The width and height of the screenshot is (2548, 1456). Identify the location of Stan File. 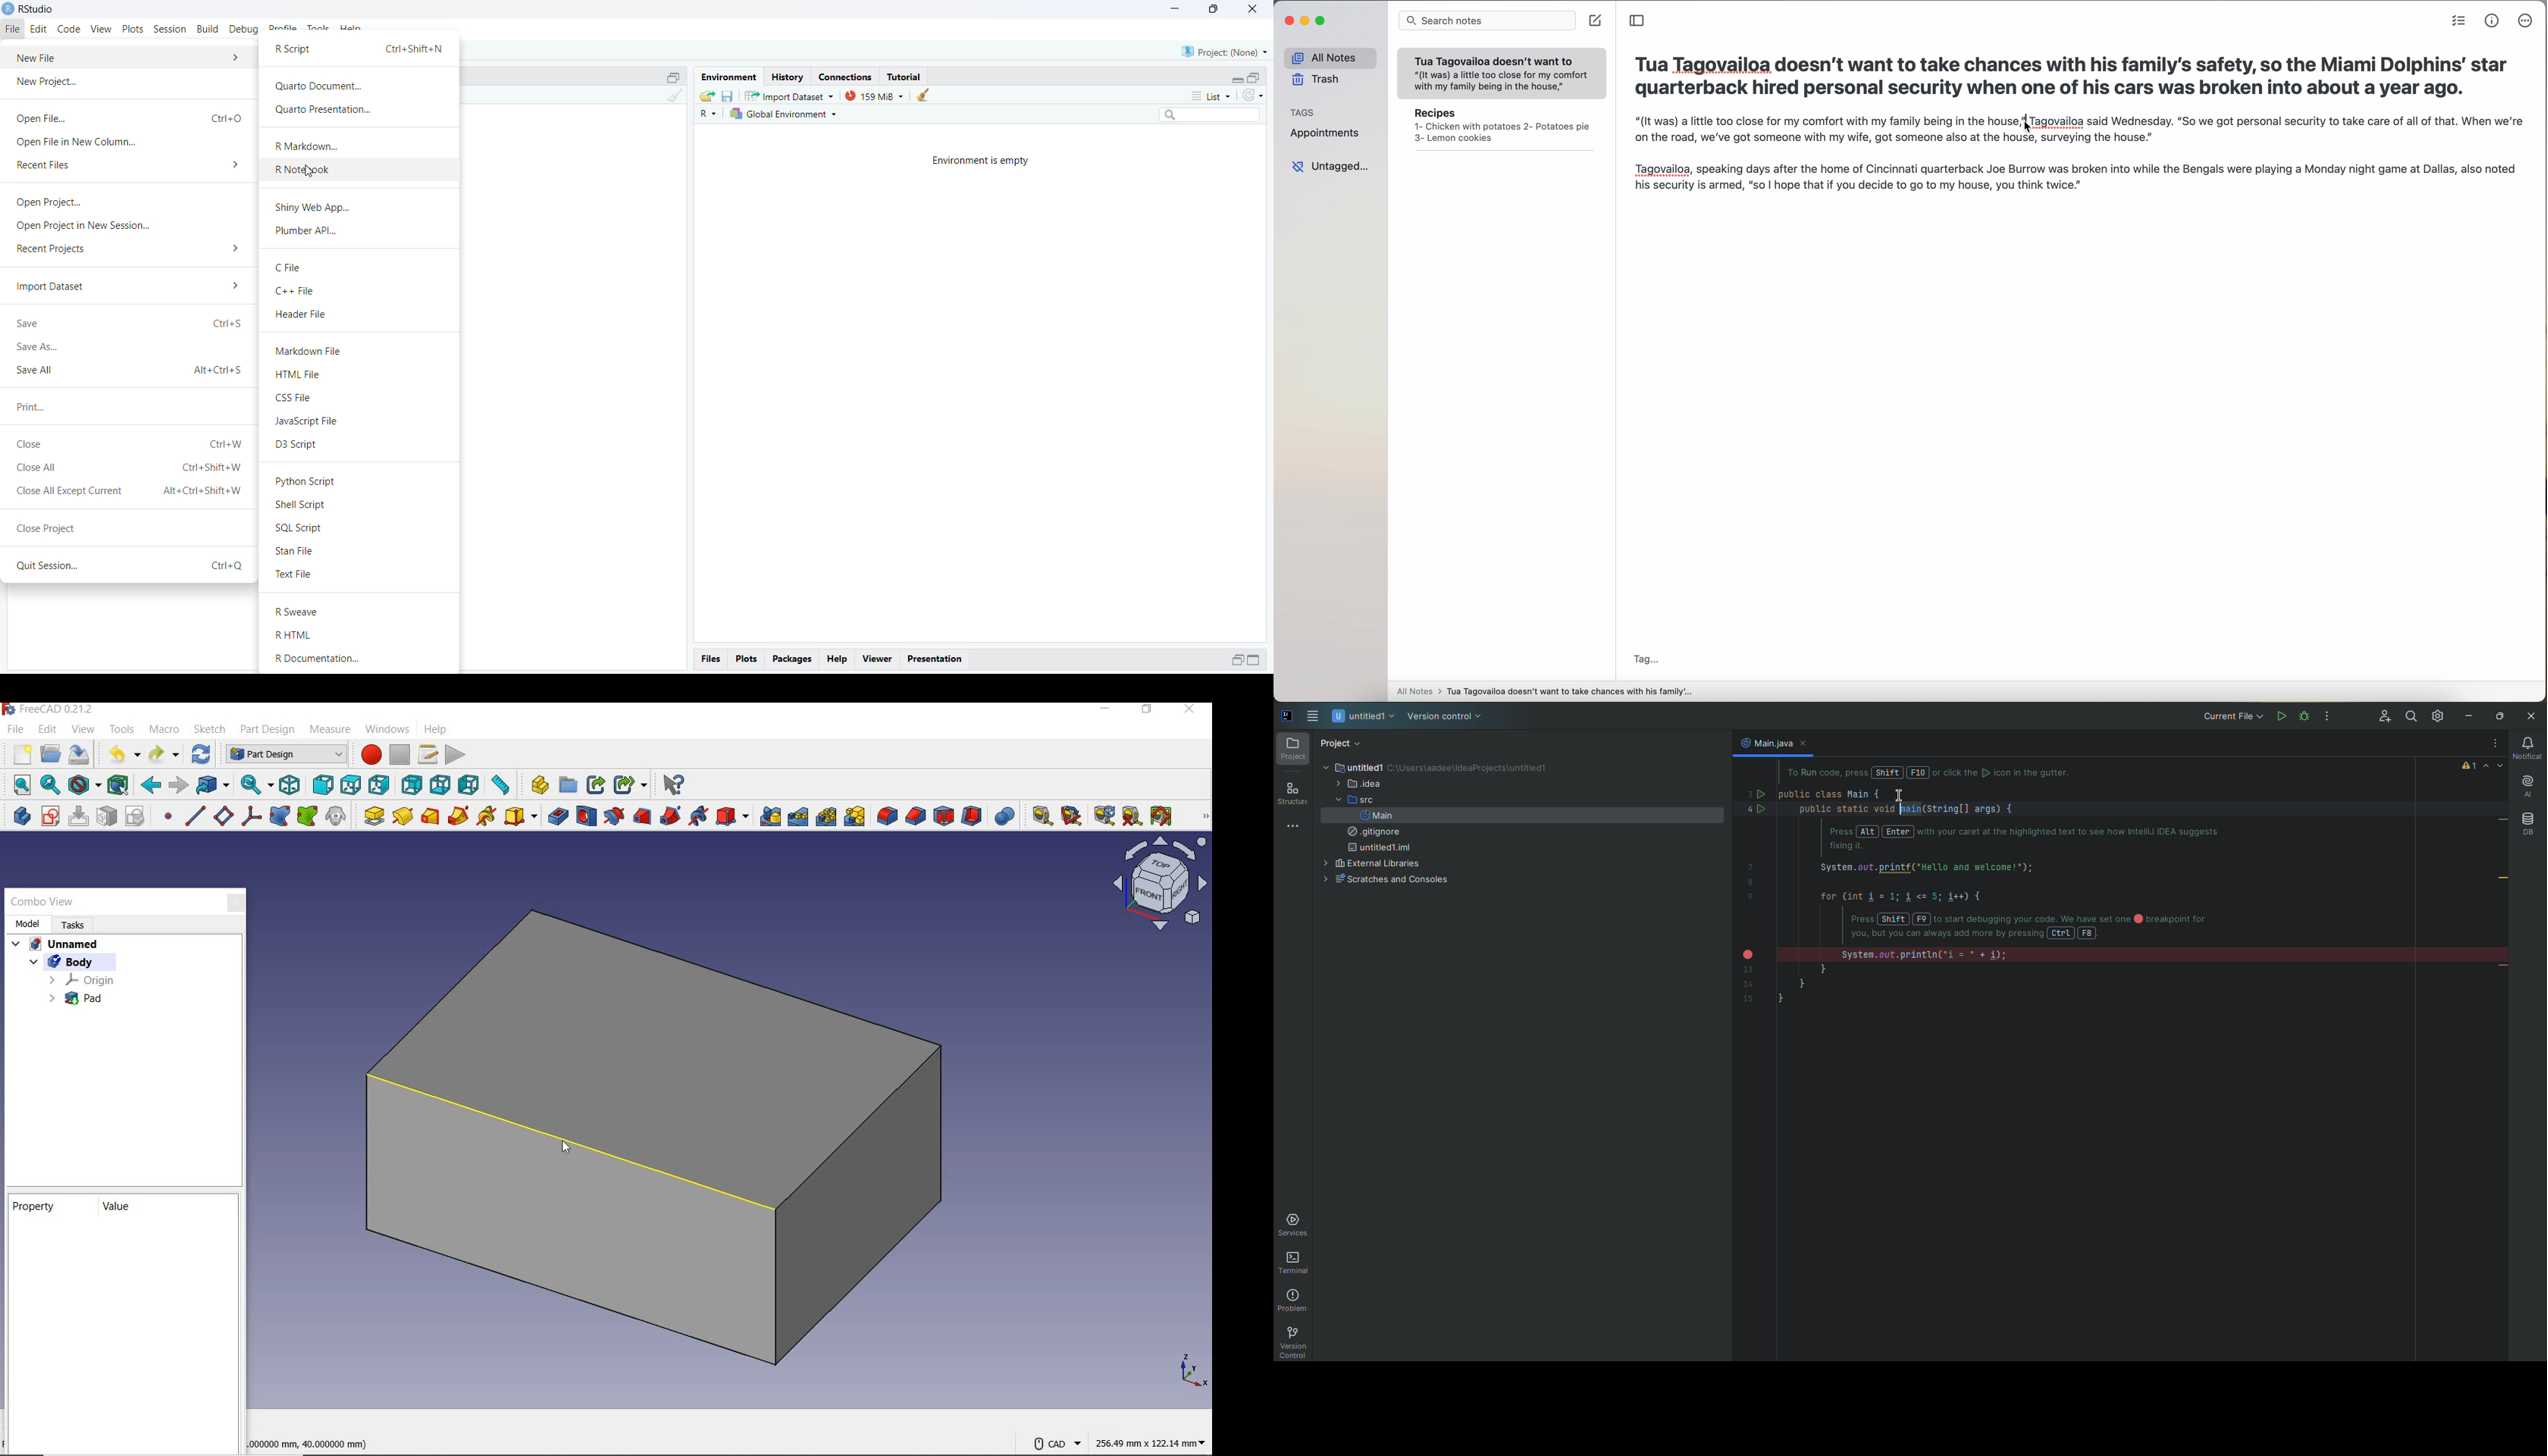
(297, 552).